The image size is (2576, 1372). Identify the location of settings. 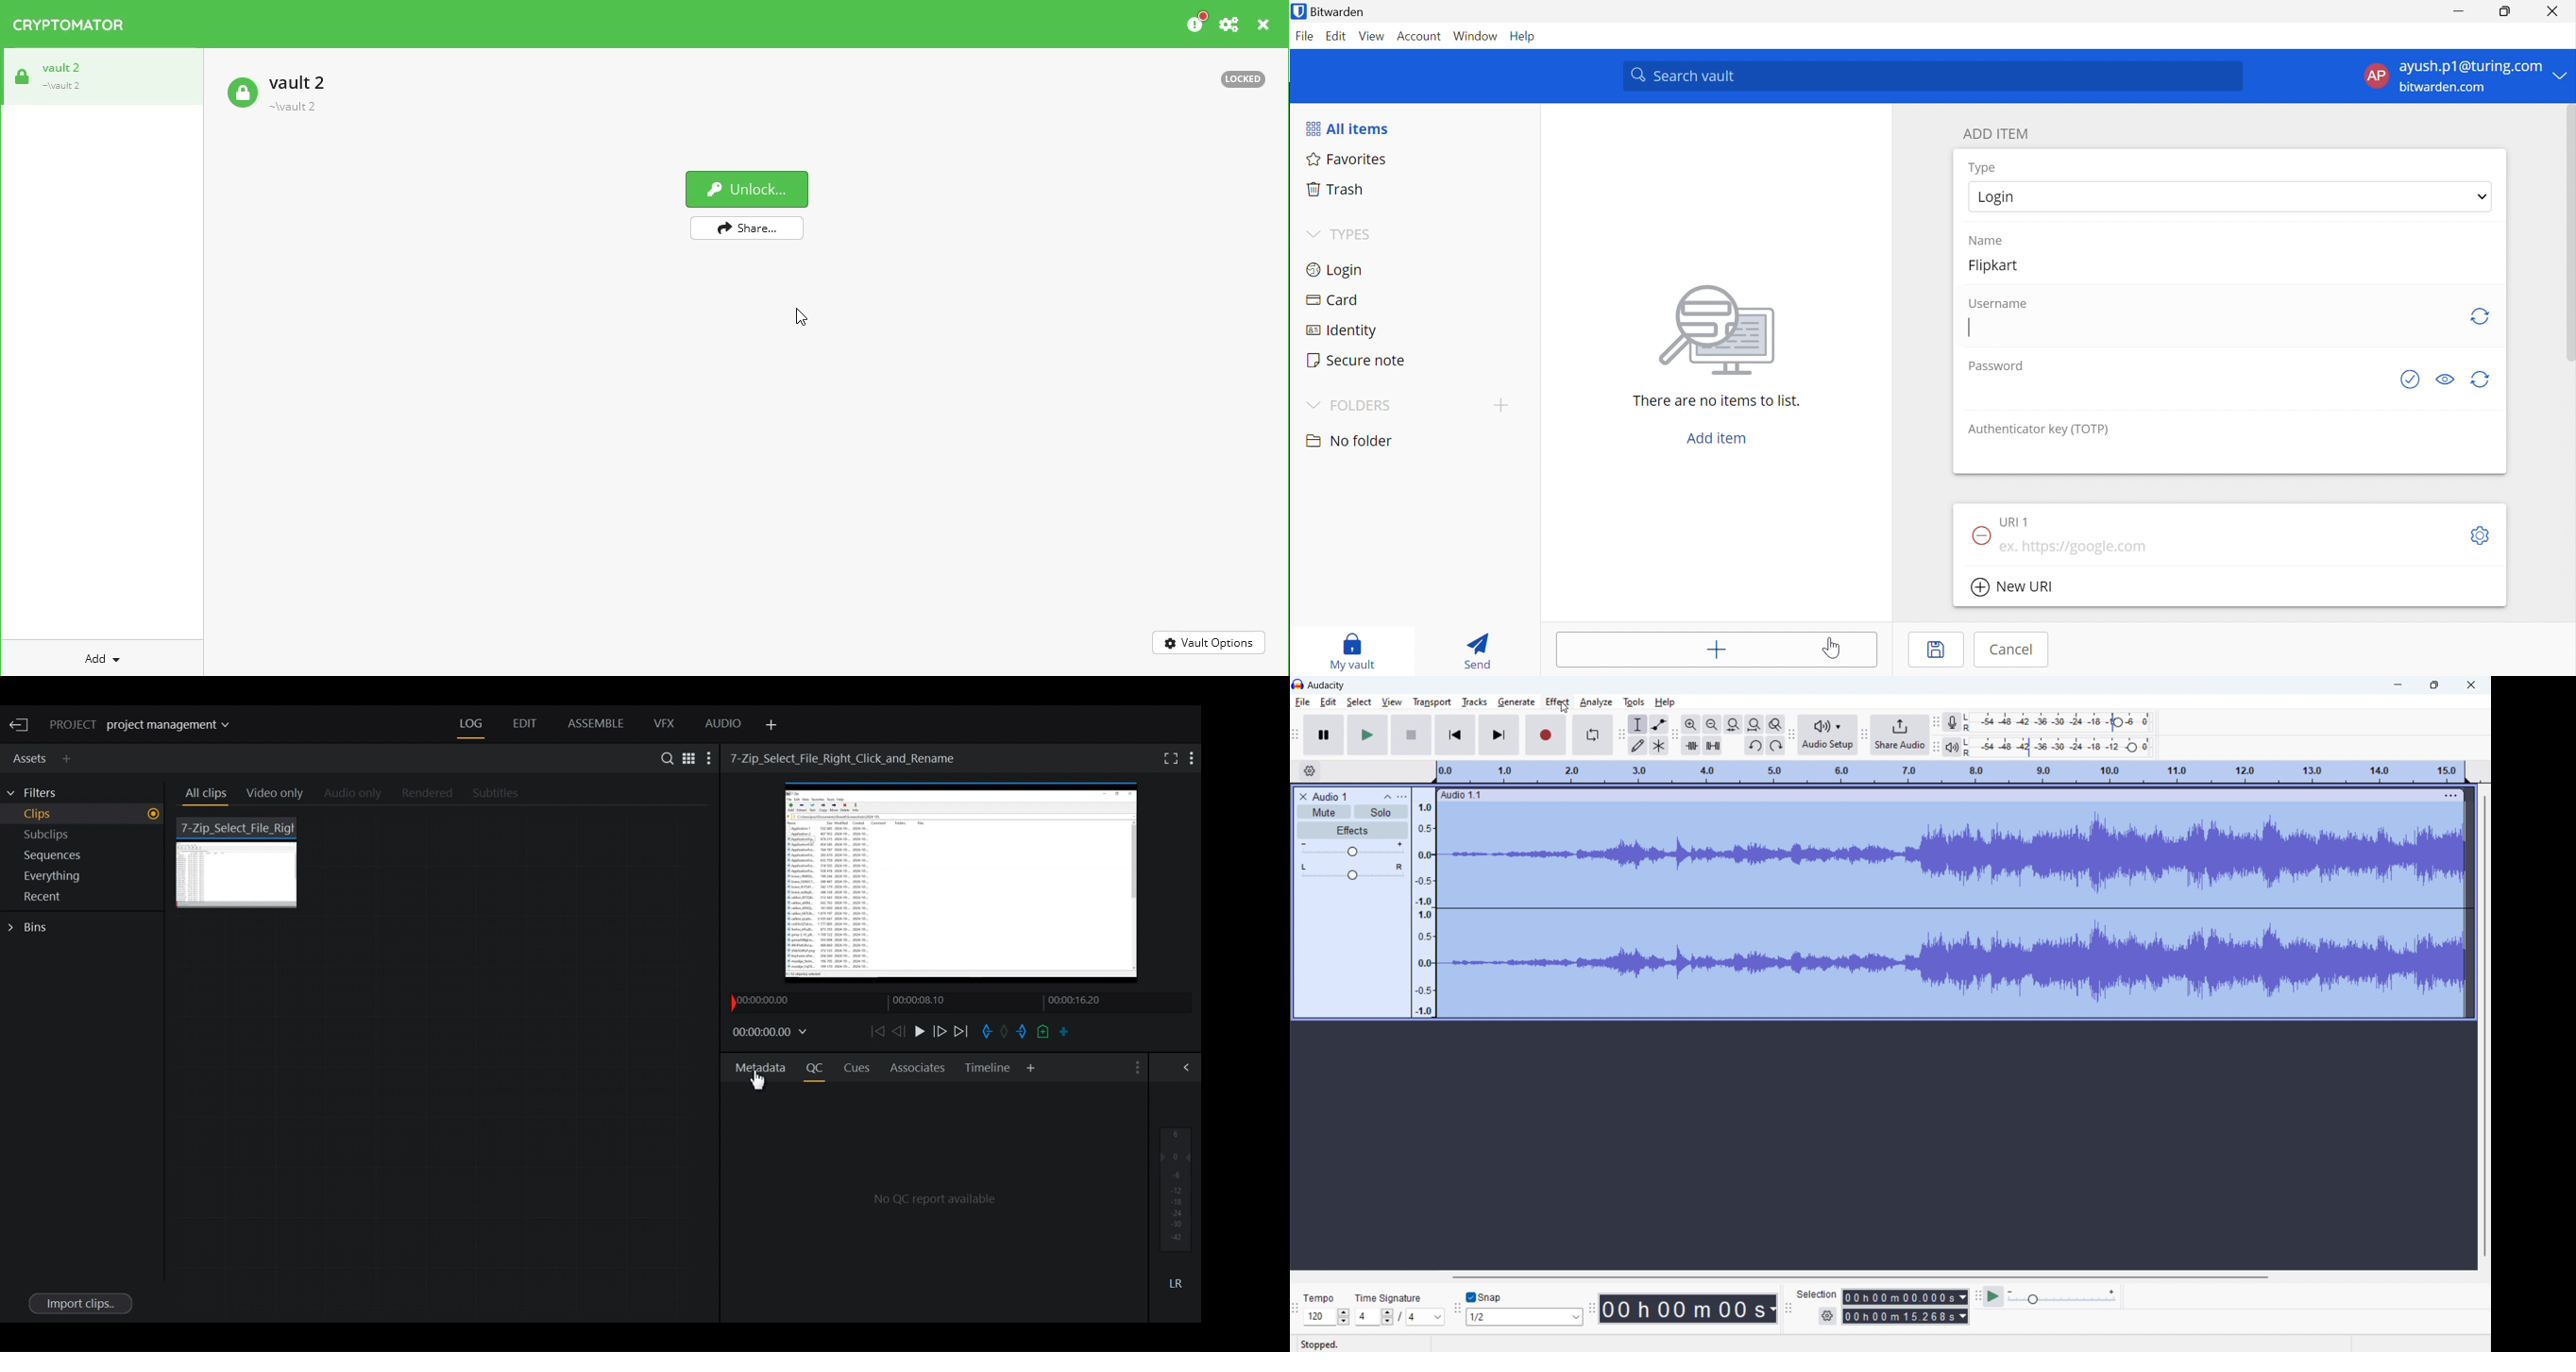
(1827, 1316).